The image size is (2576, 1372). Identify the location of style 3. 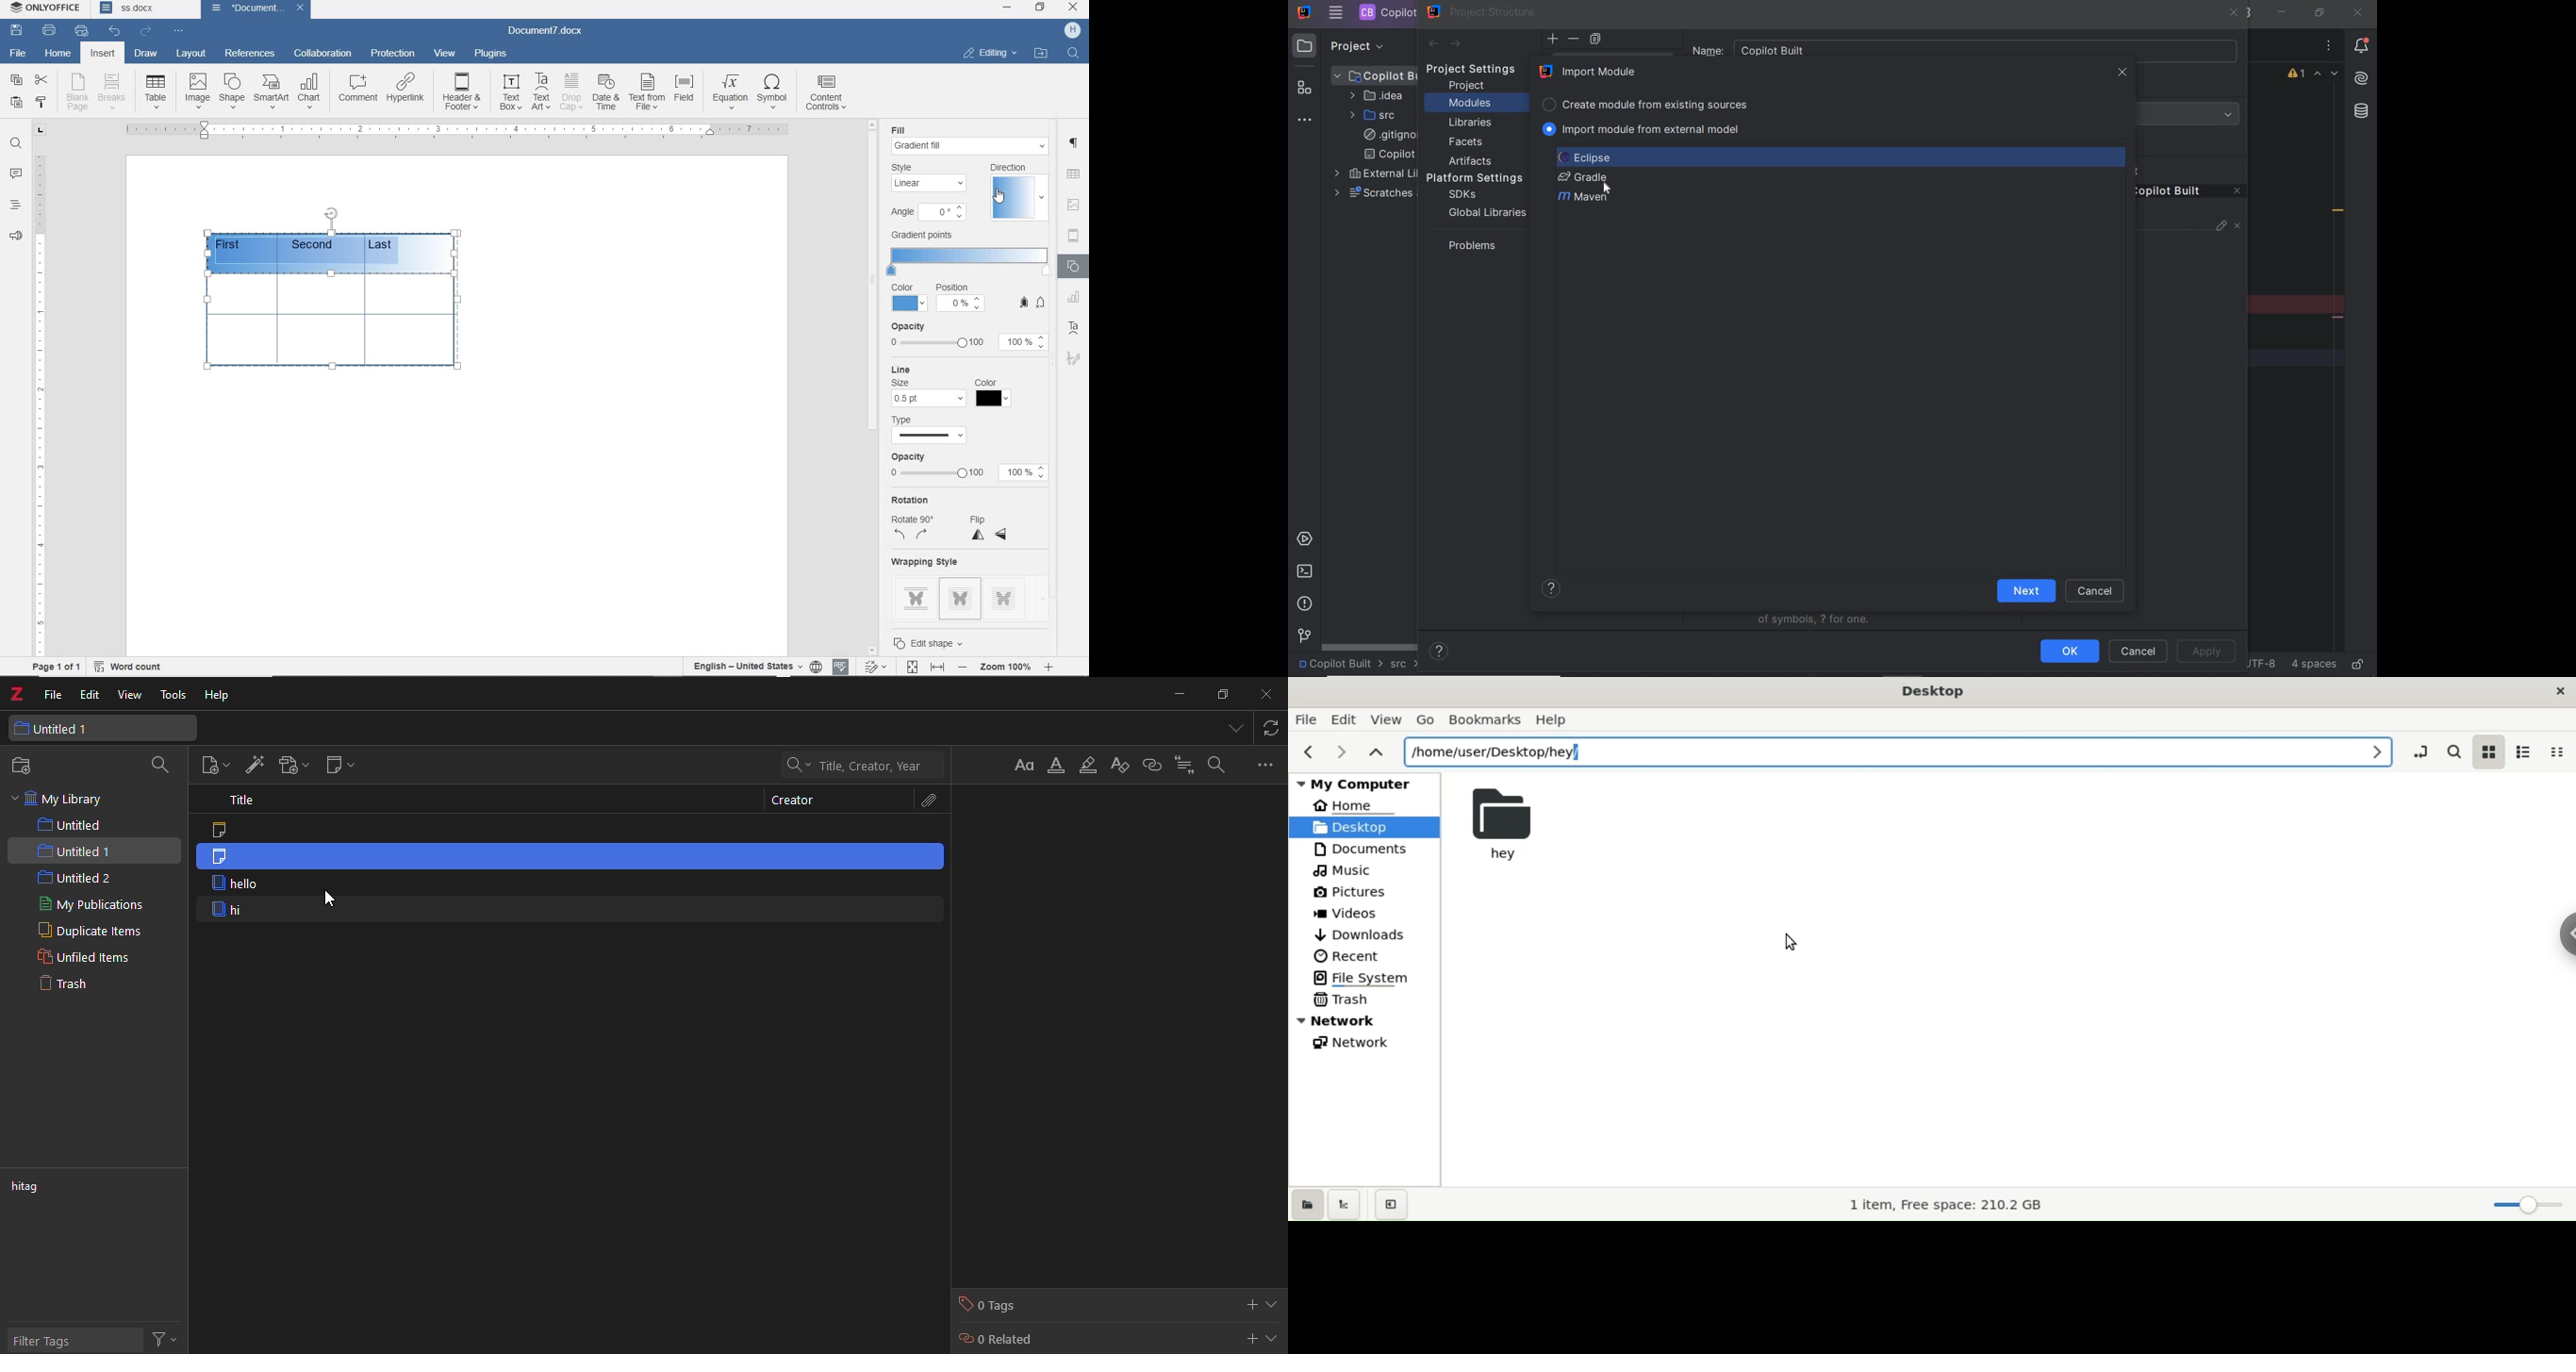
(1009, 598).